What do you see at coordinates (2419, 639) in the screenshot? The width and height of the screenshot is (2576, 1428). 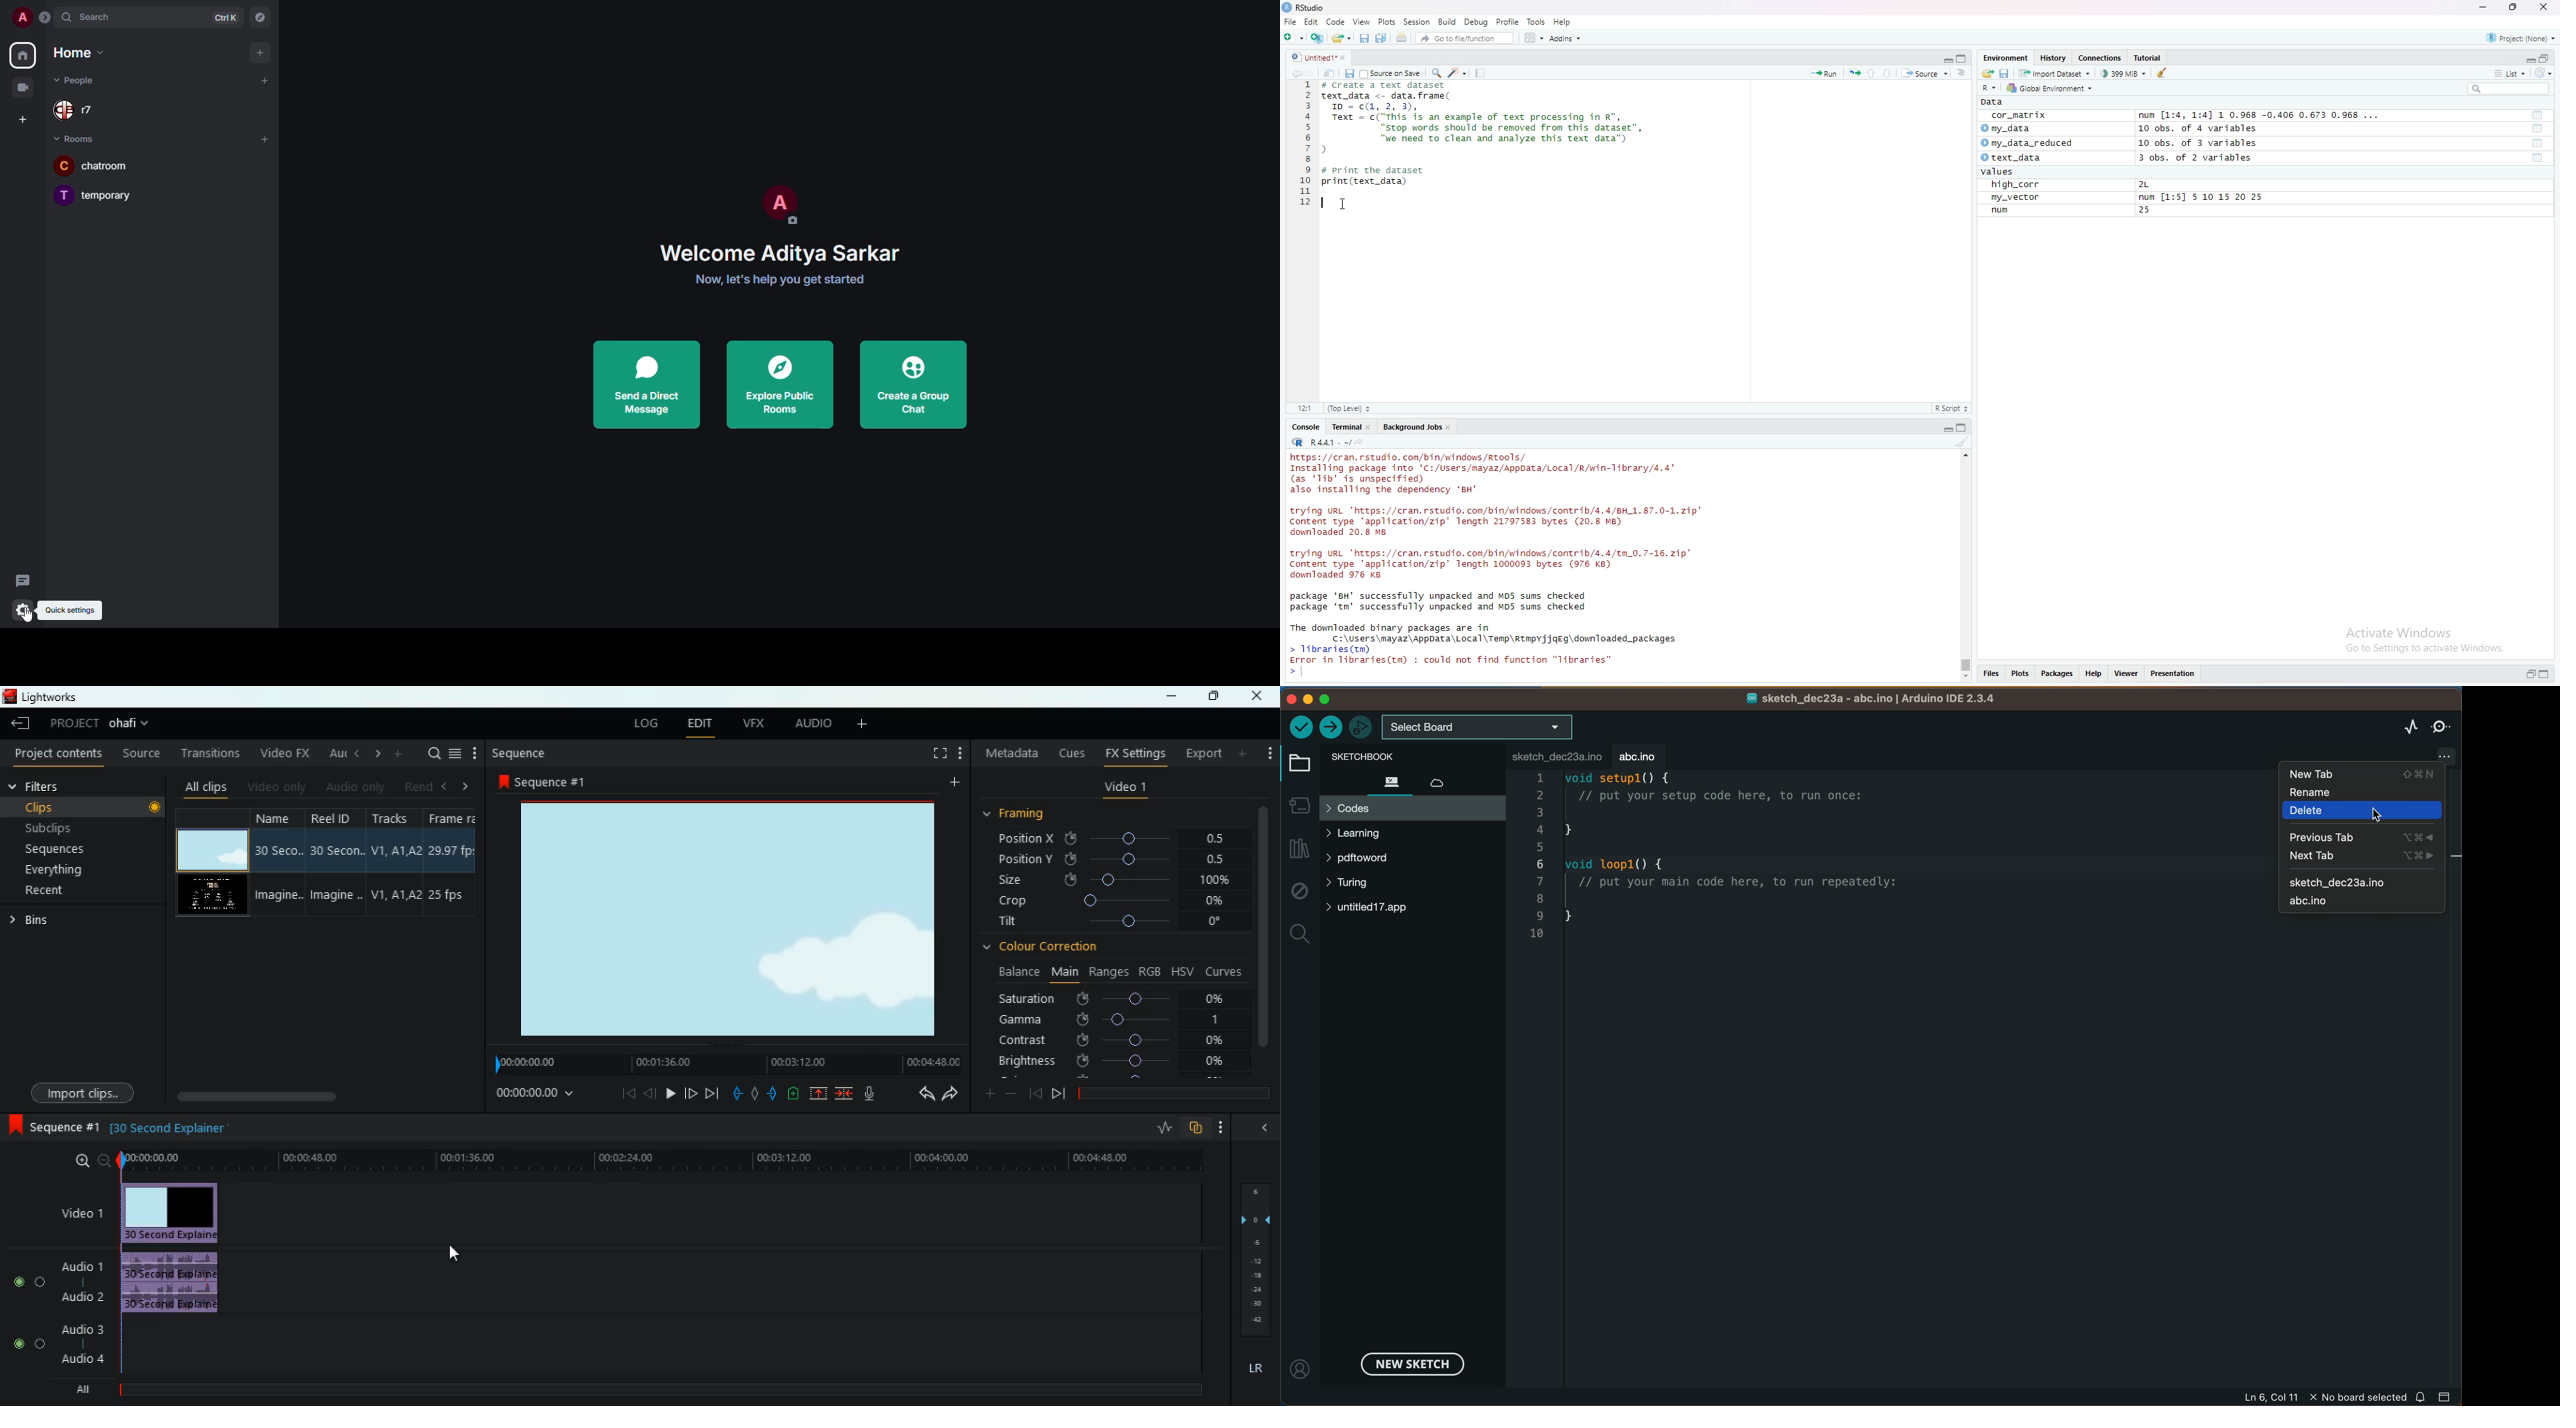 I see `activate windows go to settings to activate windows` at bounding box center [2419, 639].